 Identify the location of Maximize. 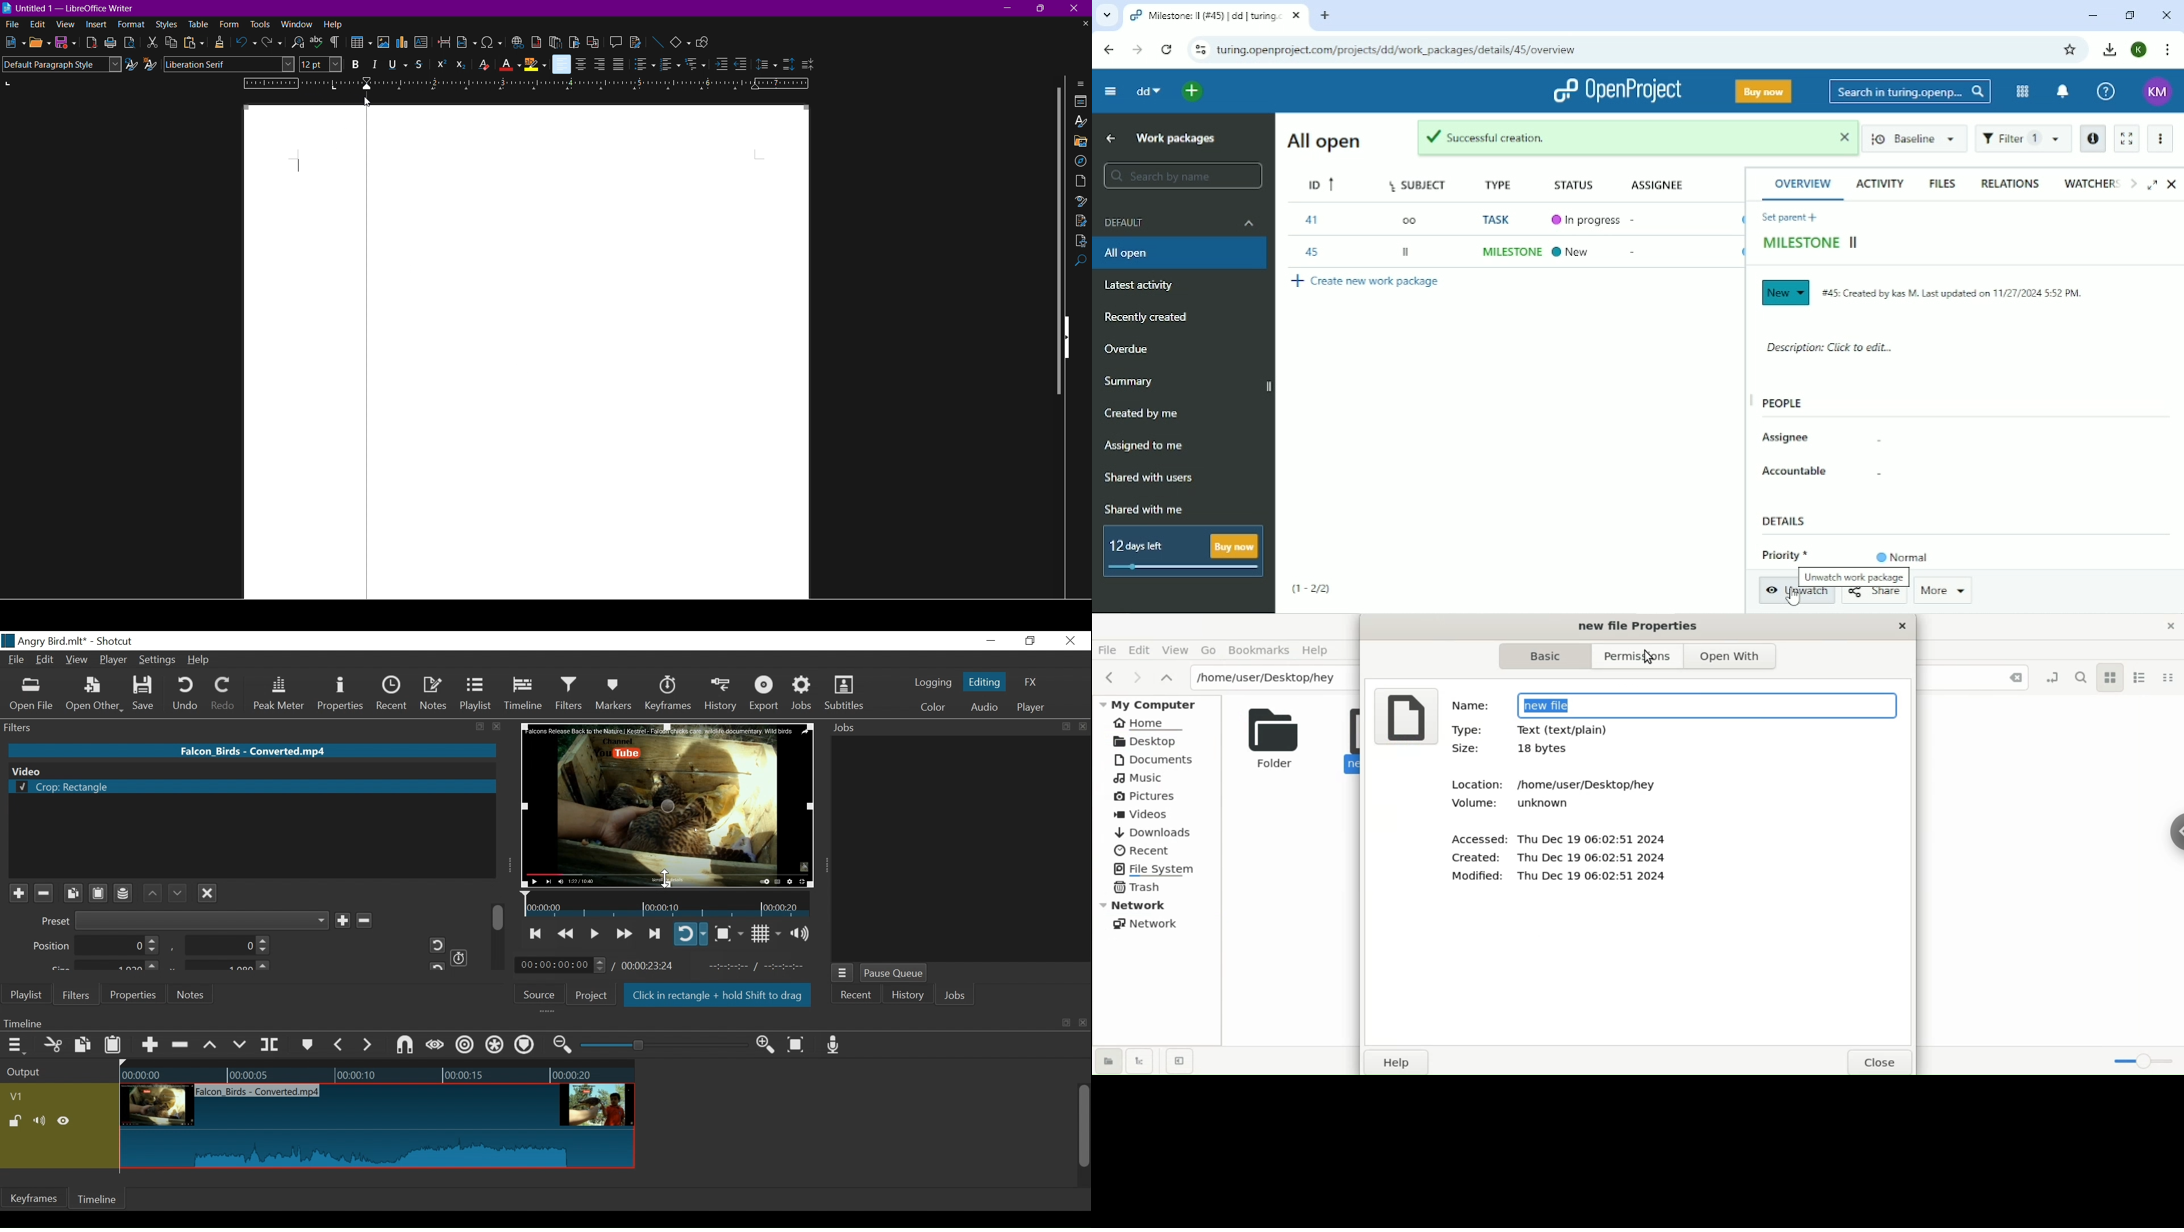
(1044, 9).